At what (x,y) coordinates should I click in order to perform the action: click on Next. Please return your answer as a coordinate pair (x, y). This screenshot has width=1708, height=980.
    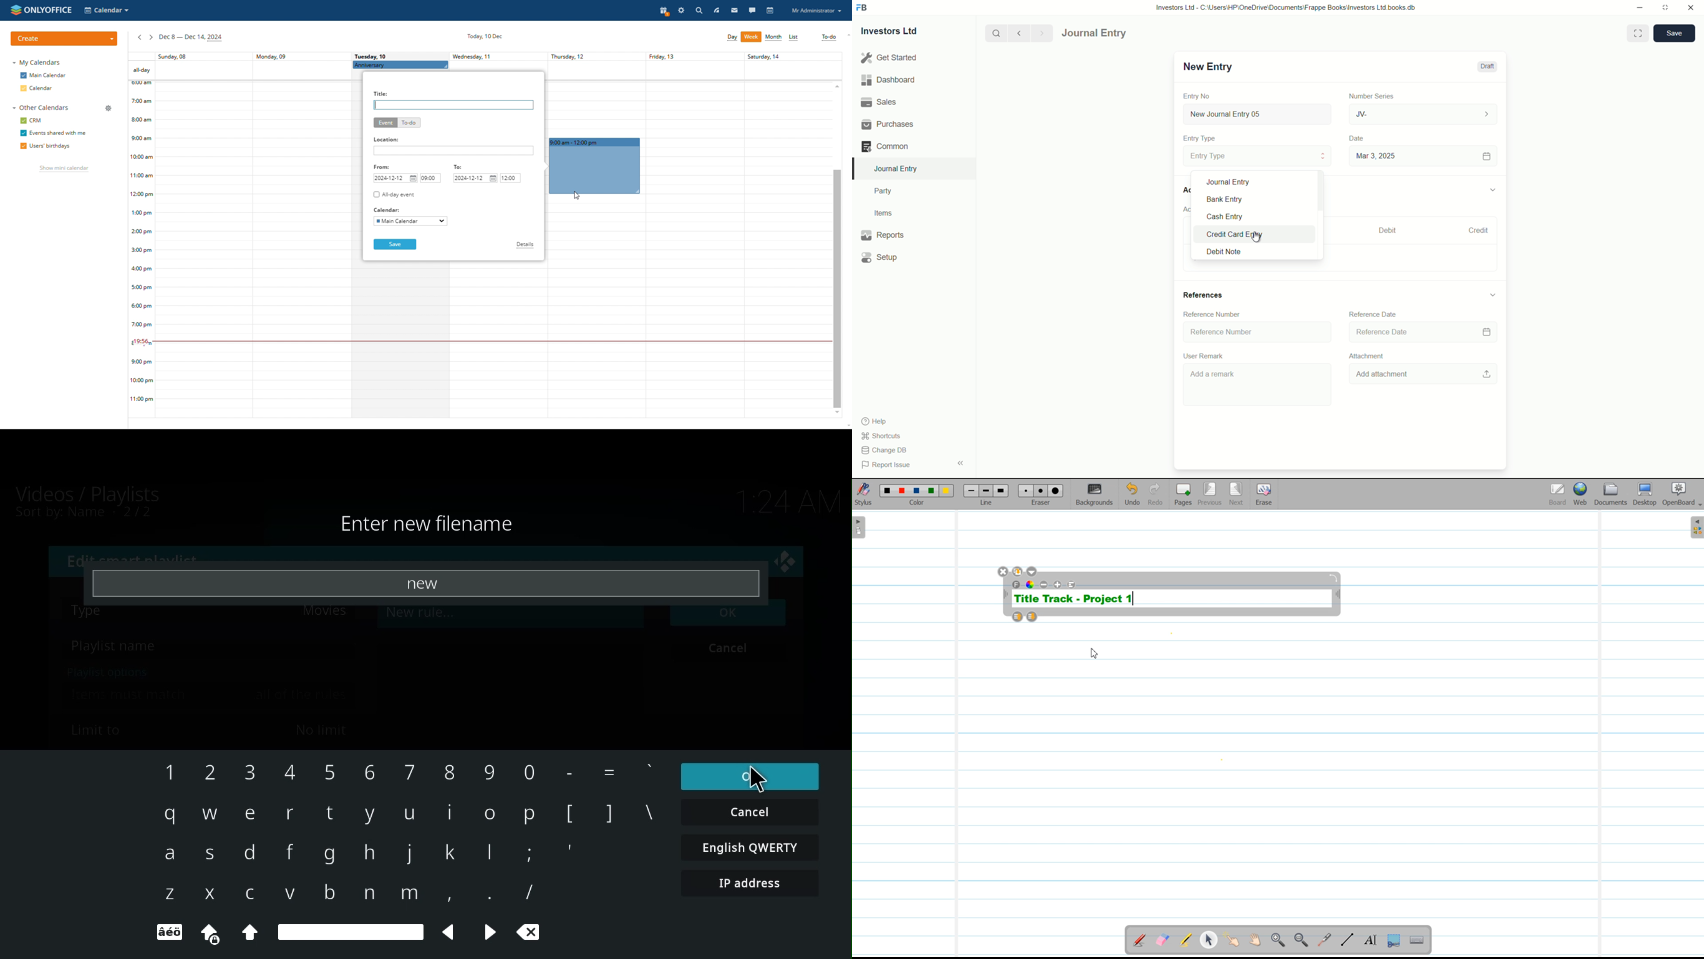
    Looking at the image, I should click on (1040, 33).